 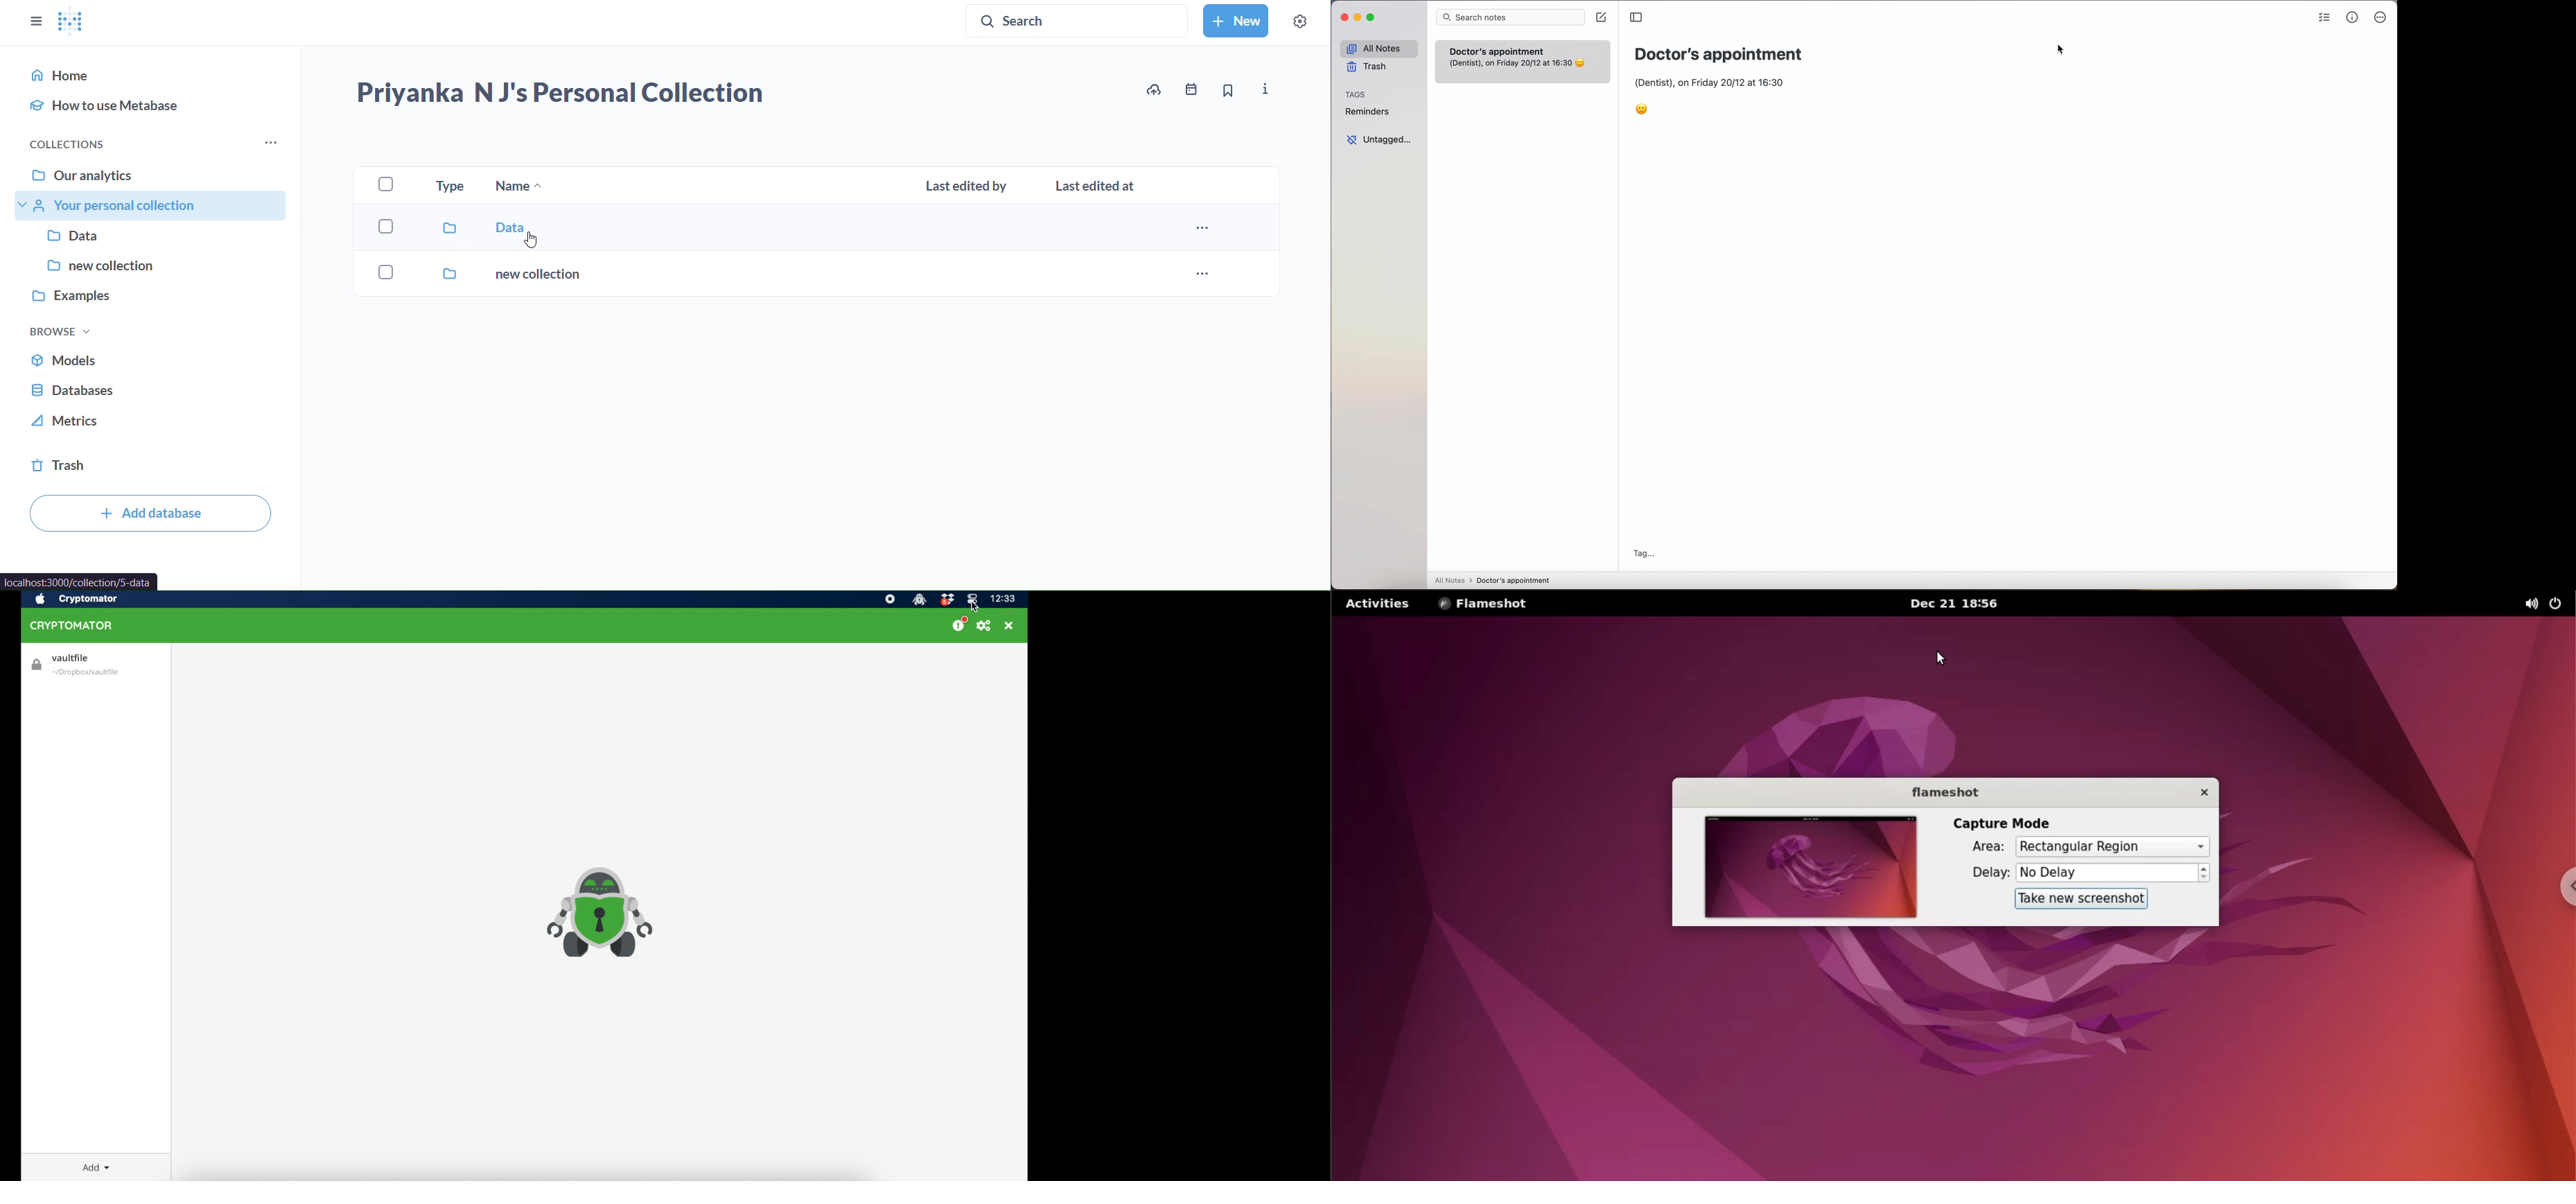 I want to click on toggle sidebar, so click(x=1635, y=17).